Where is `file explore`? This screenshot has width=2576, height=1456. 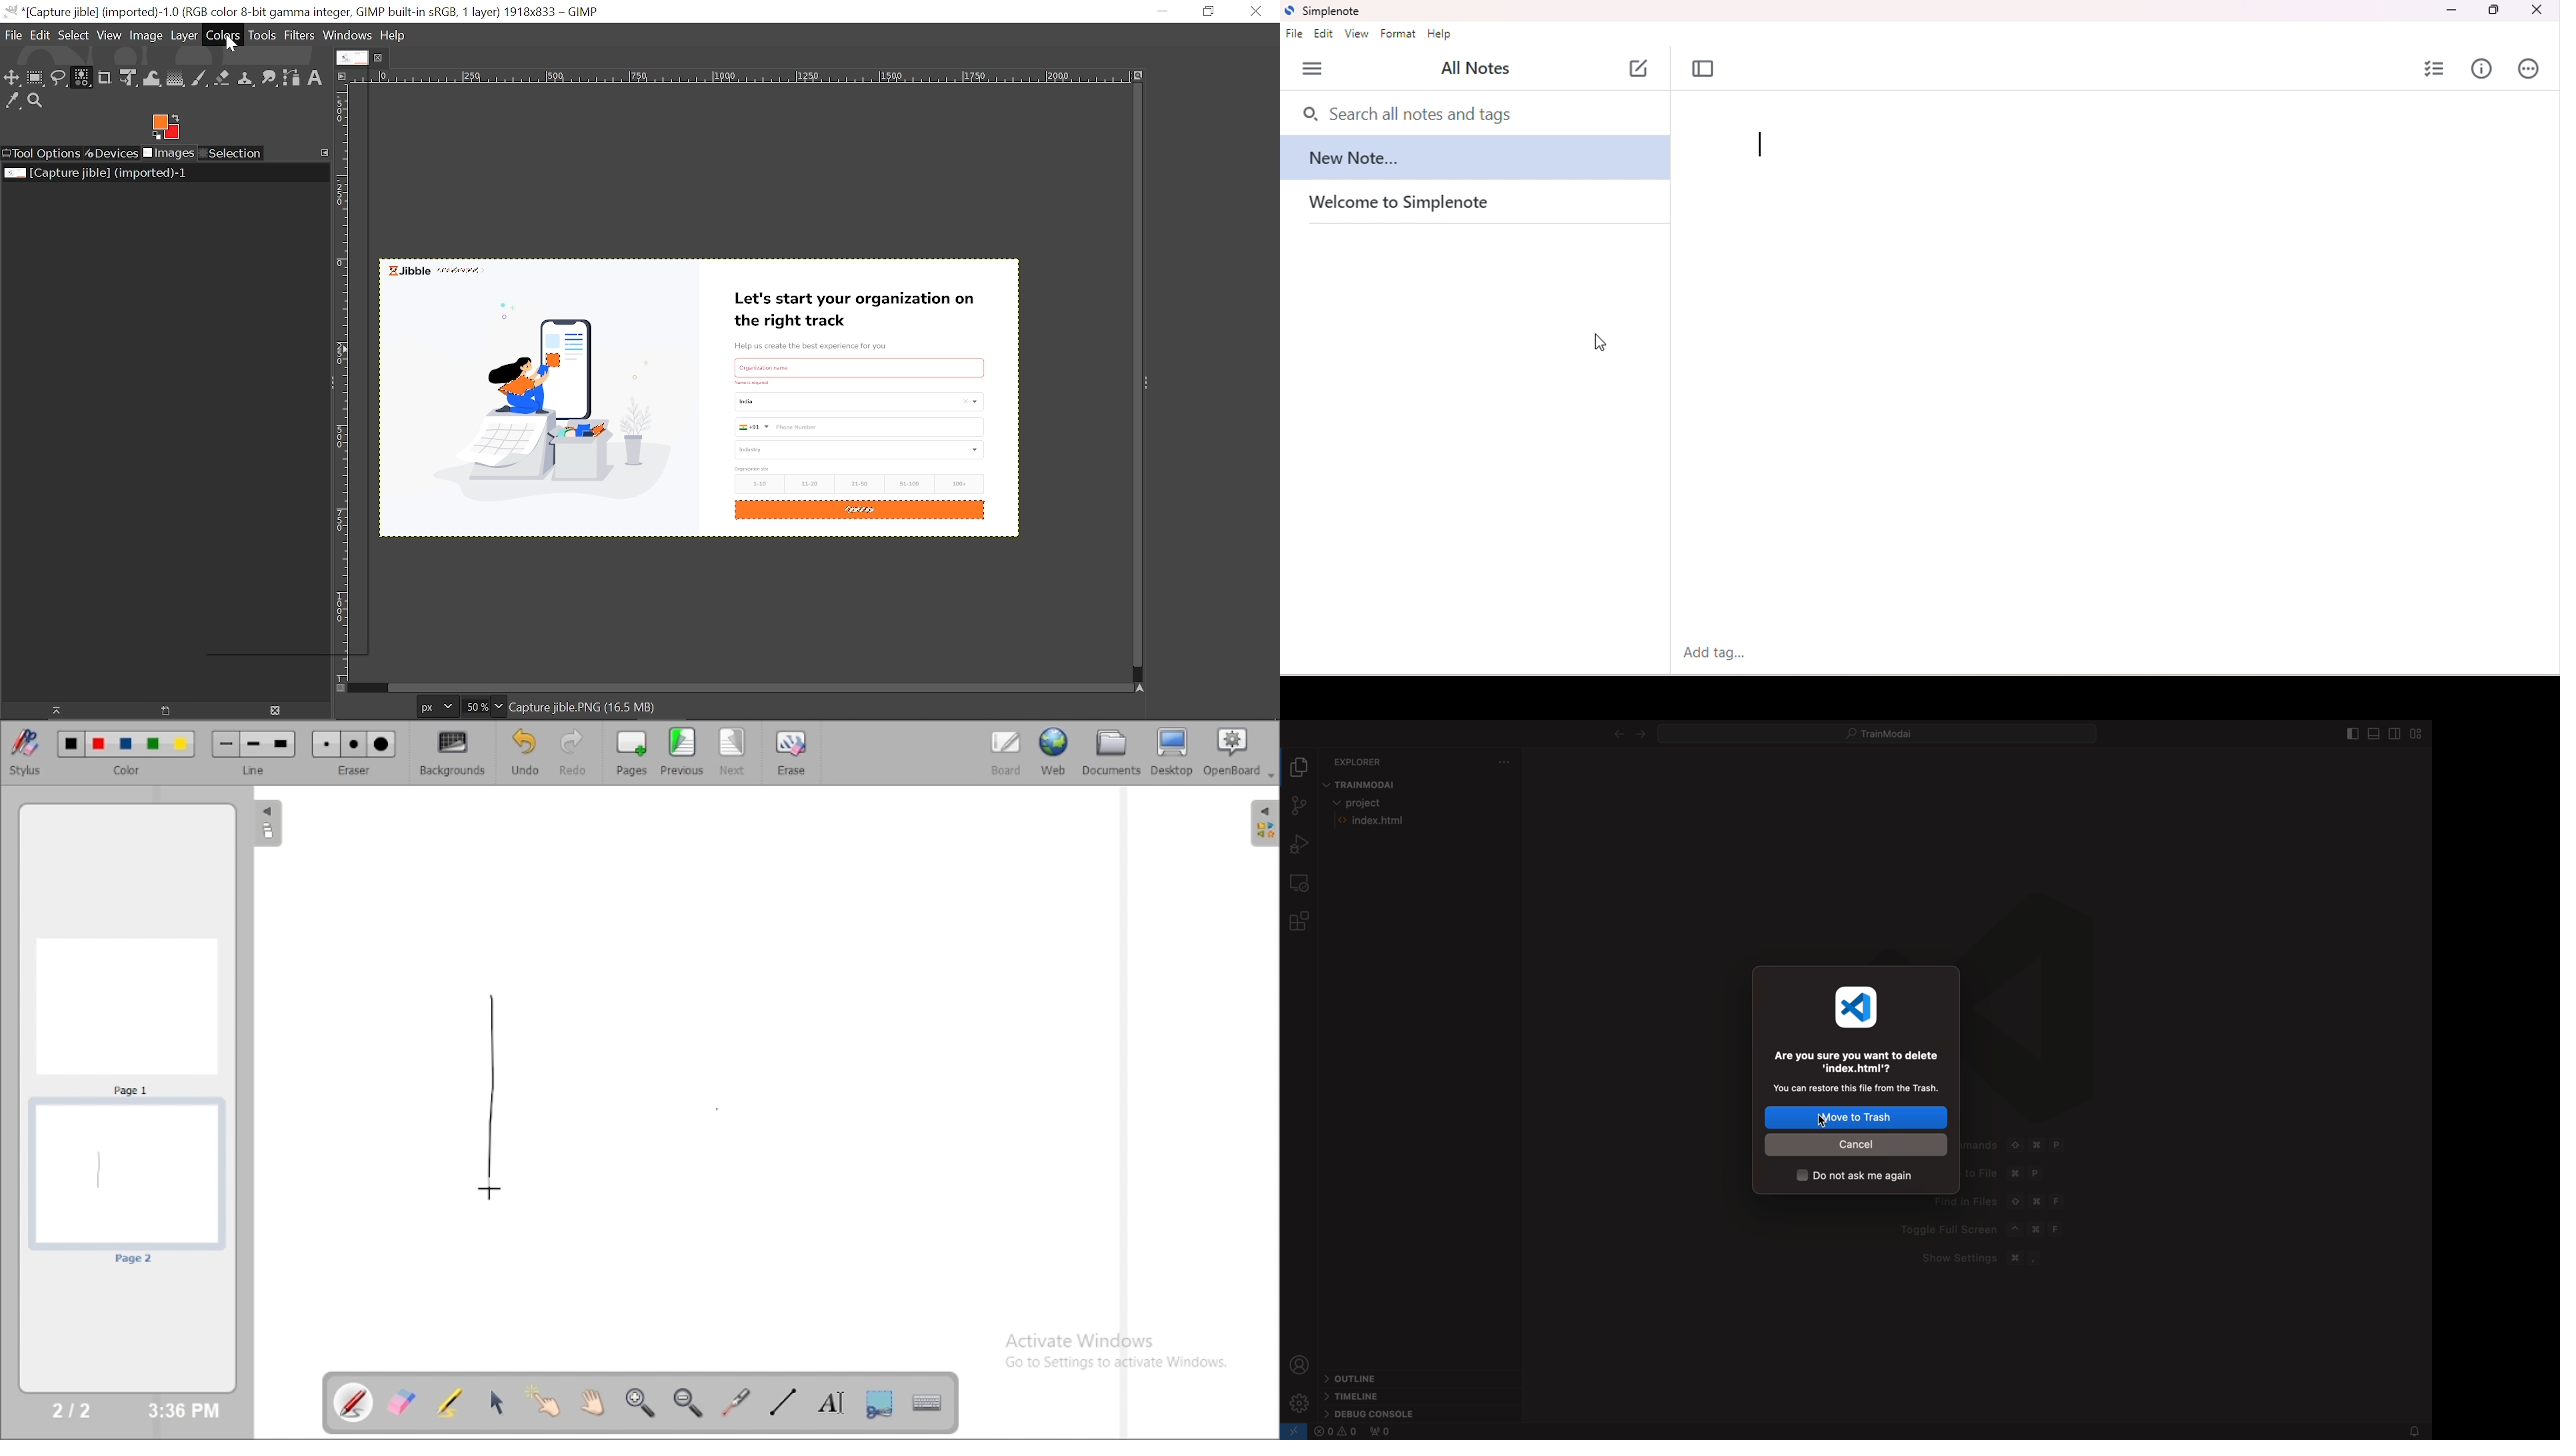
file explore is located at coordinates (1300, 769).